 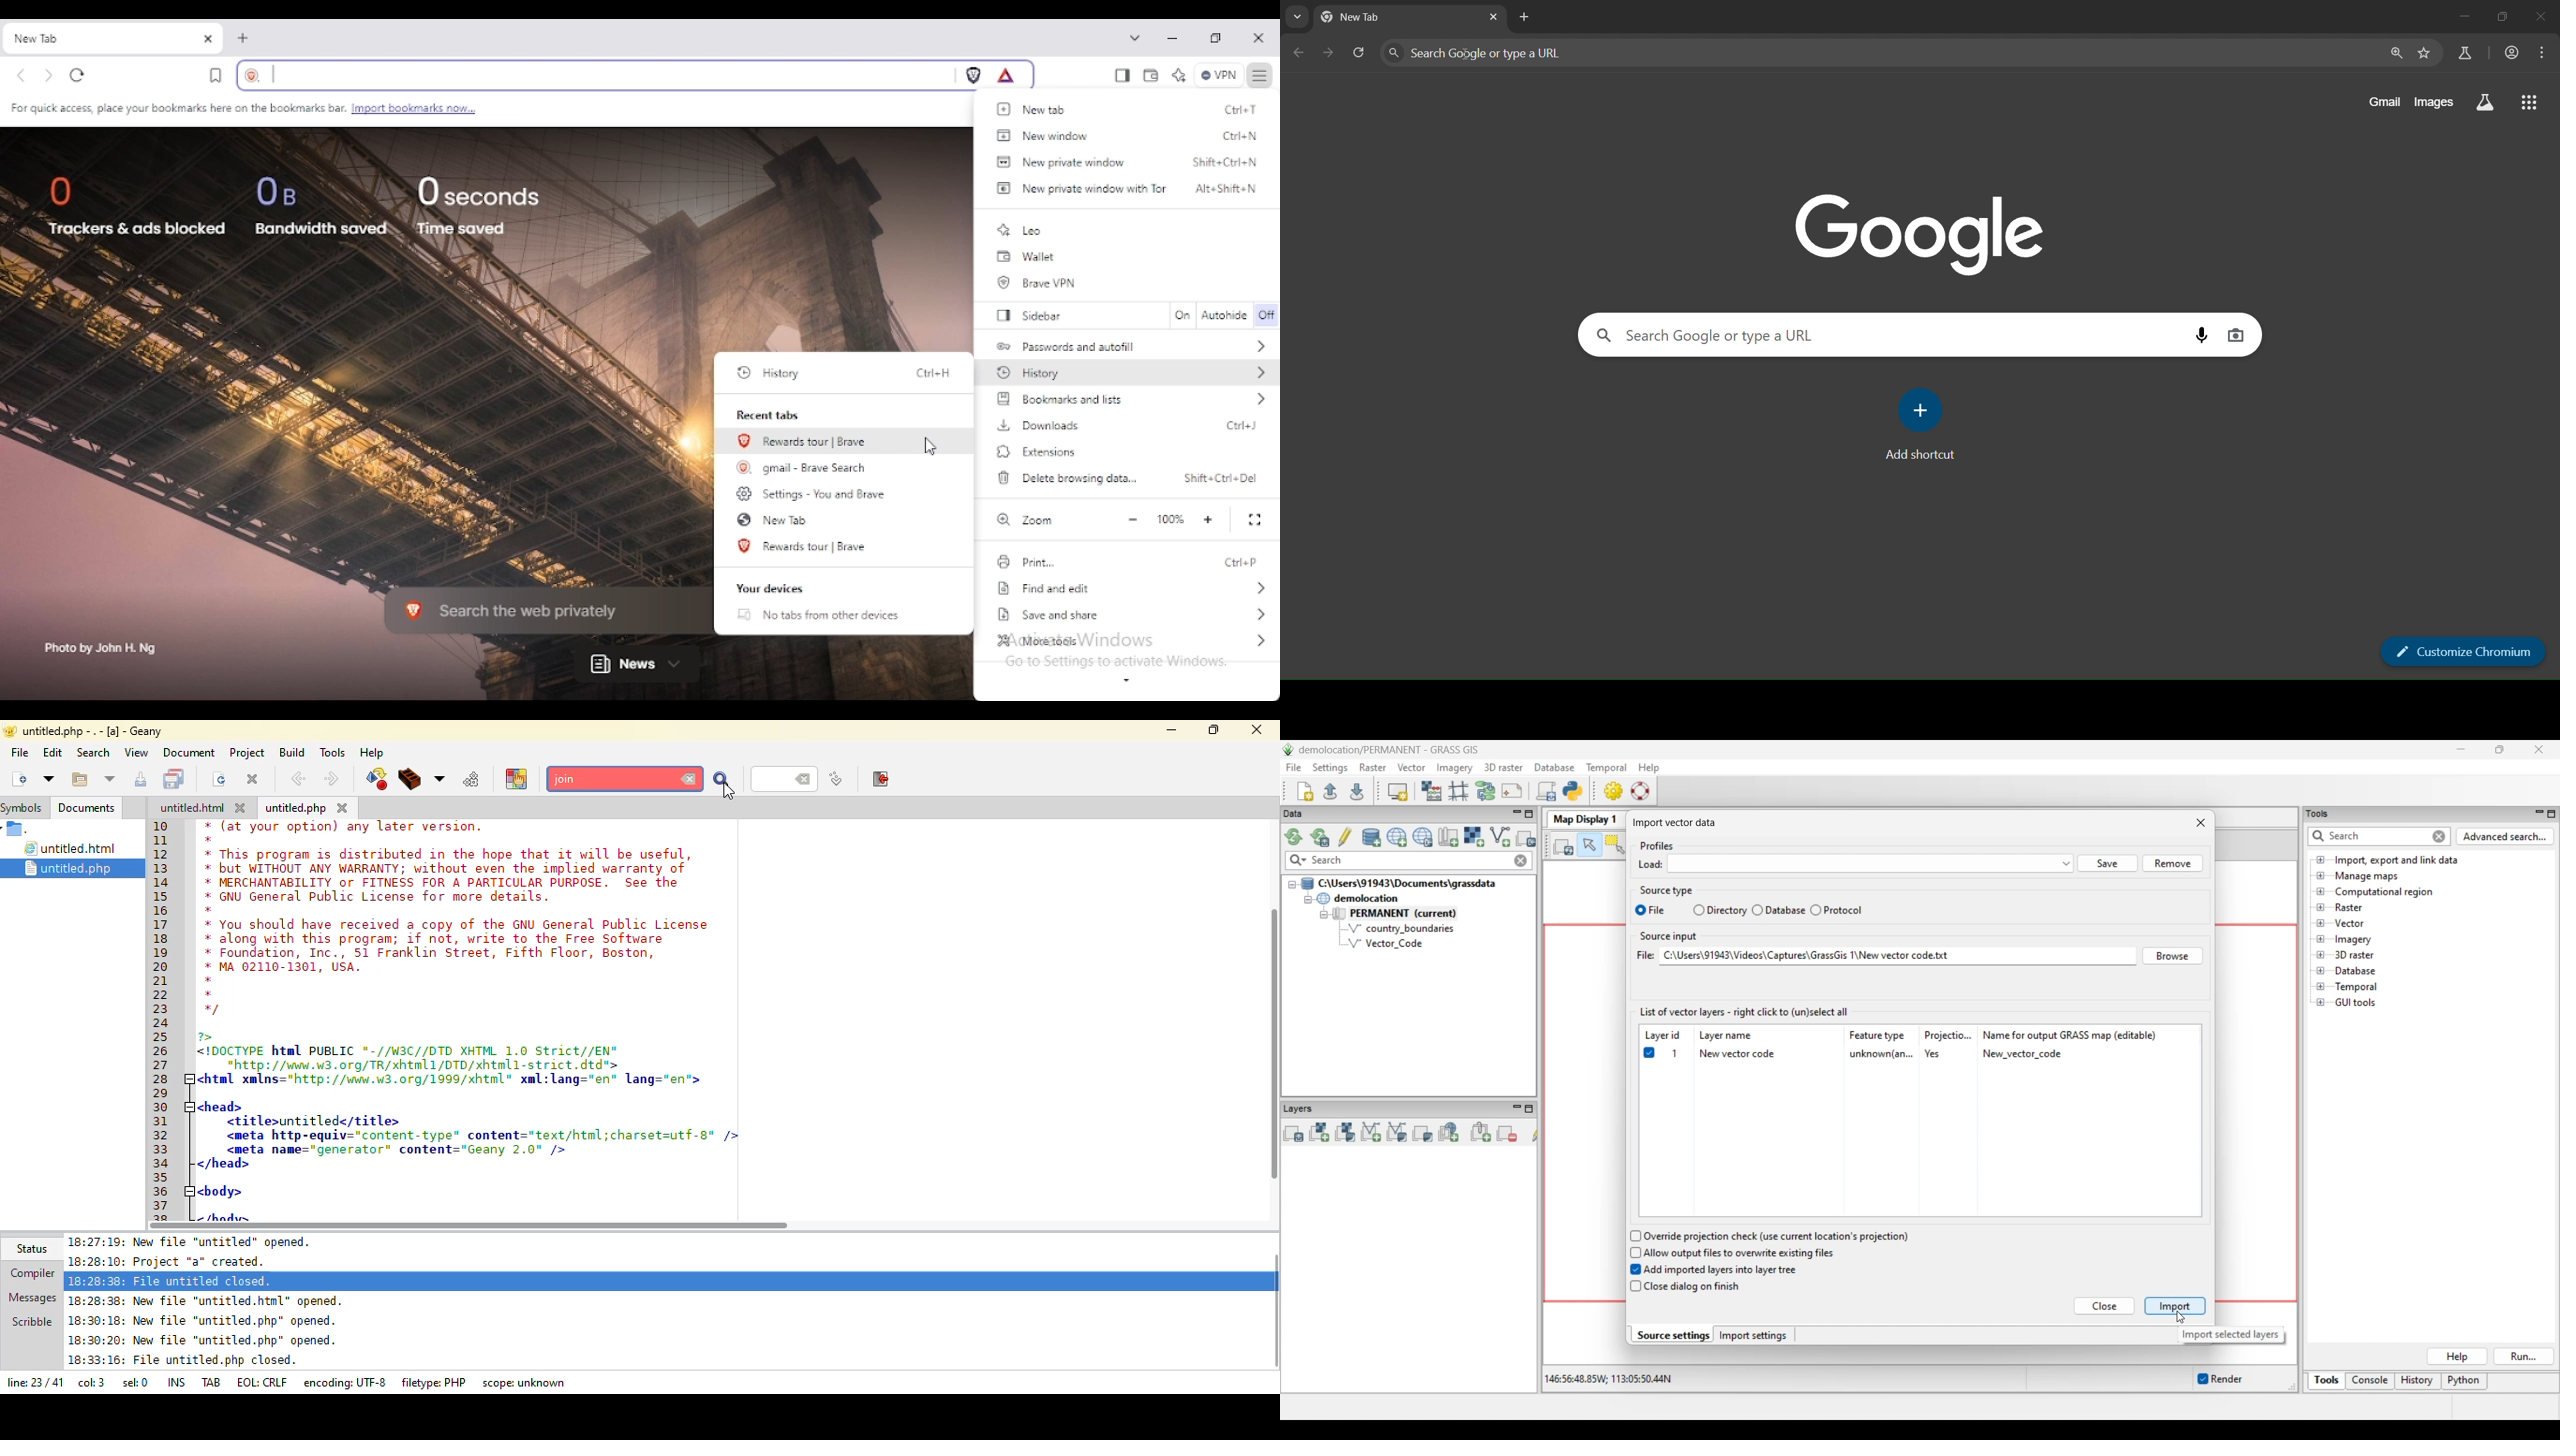 I want to click on 0 seconds time saved, so click(x=479, y=205).